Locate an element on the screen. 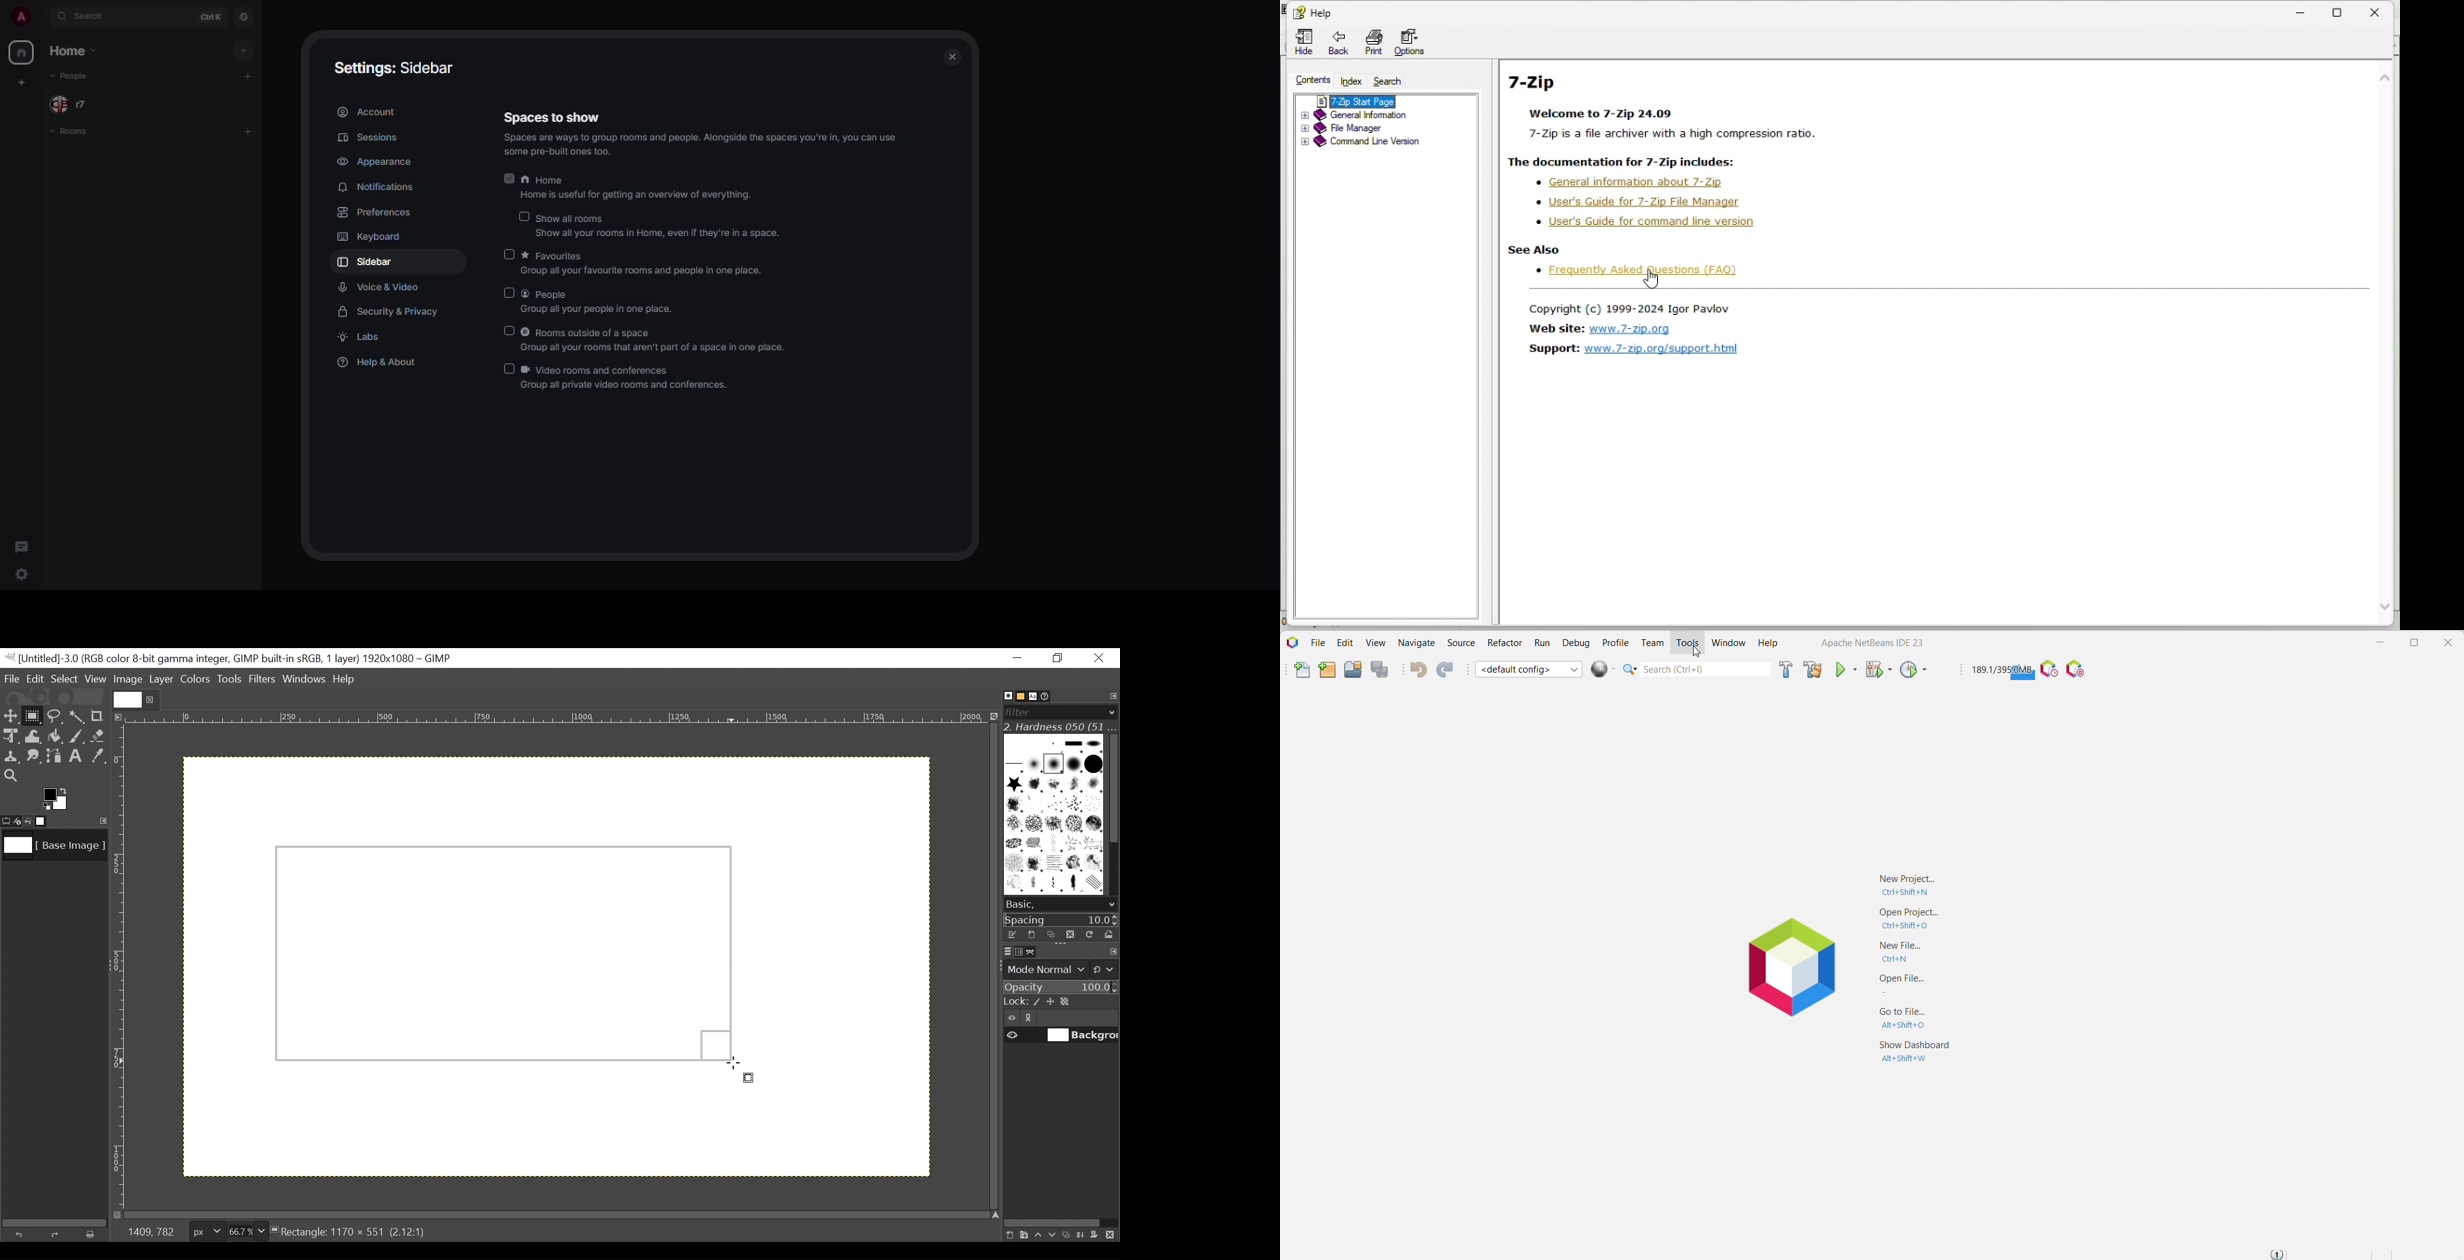  Vertical scroll bar is located at coordinates (1113, 787).